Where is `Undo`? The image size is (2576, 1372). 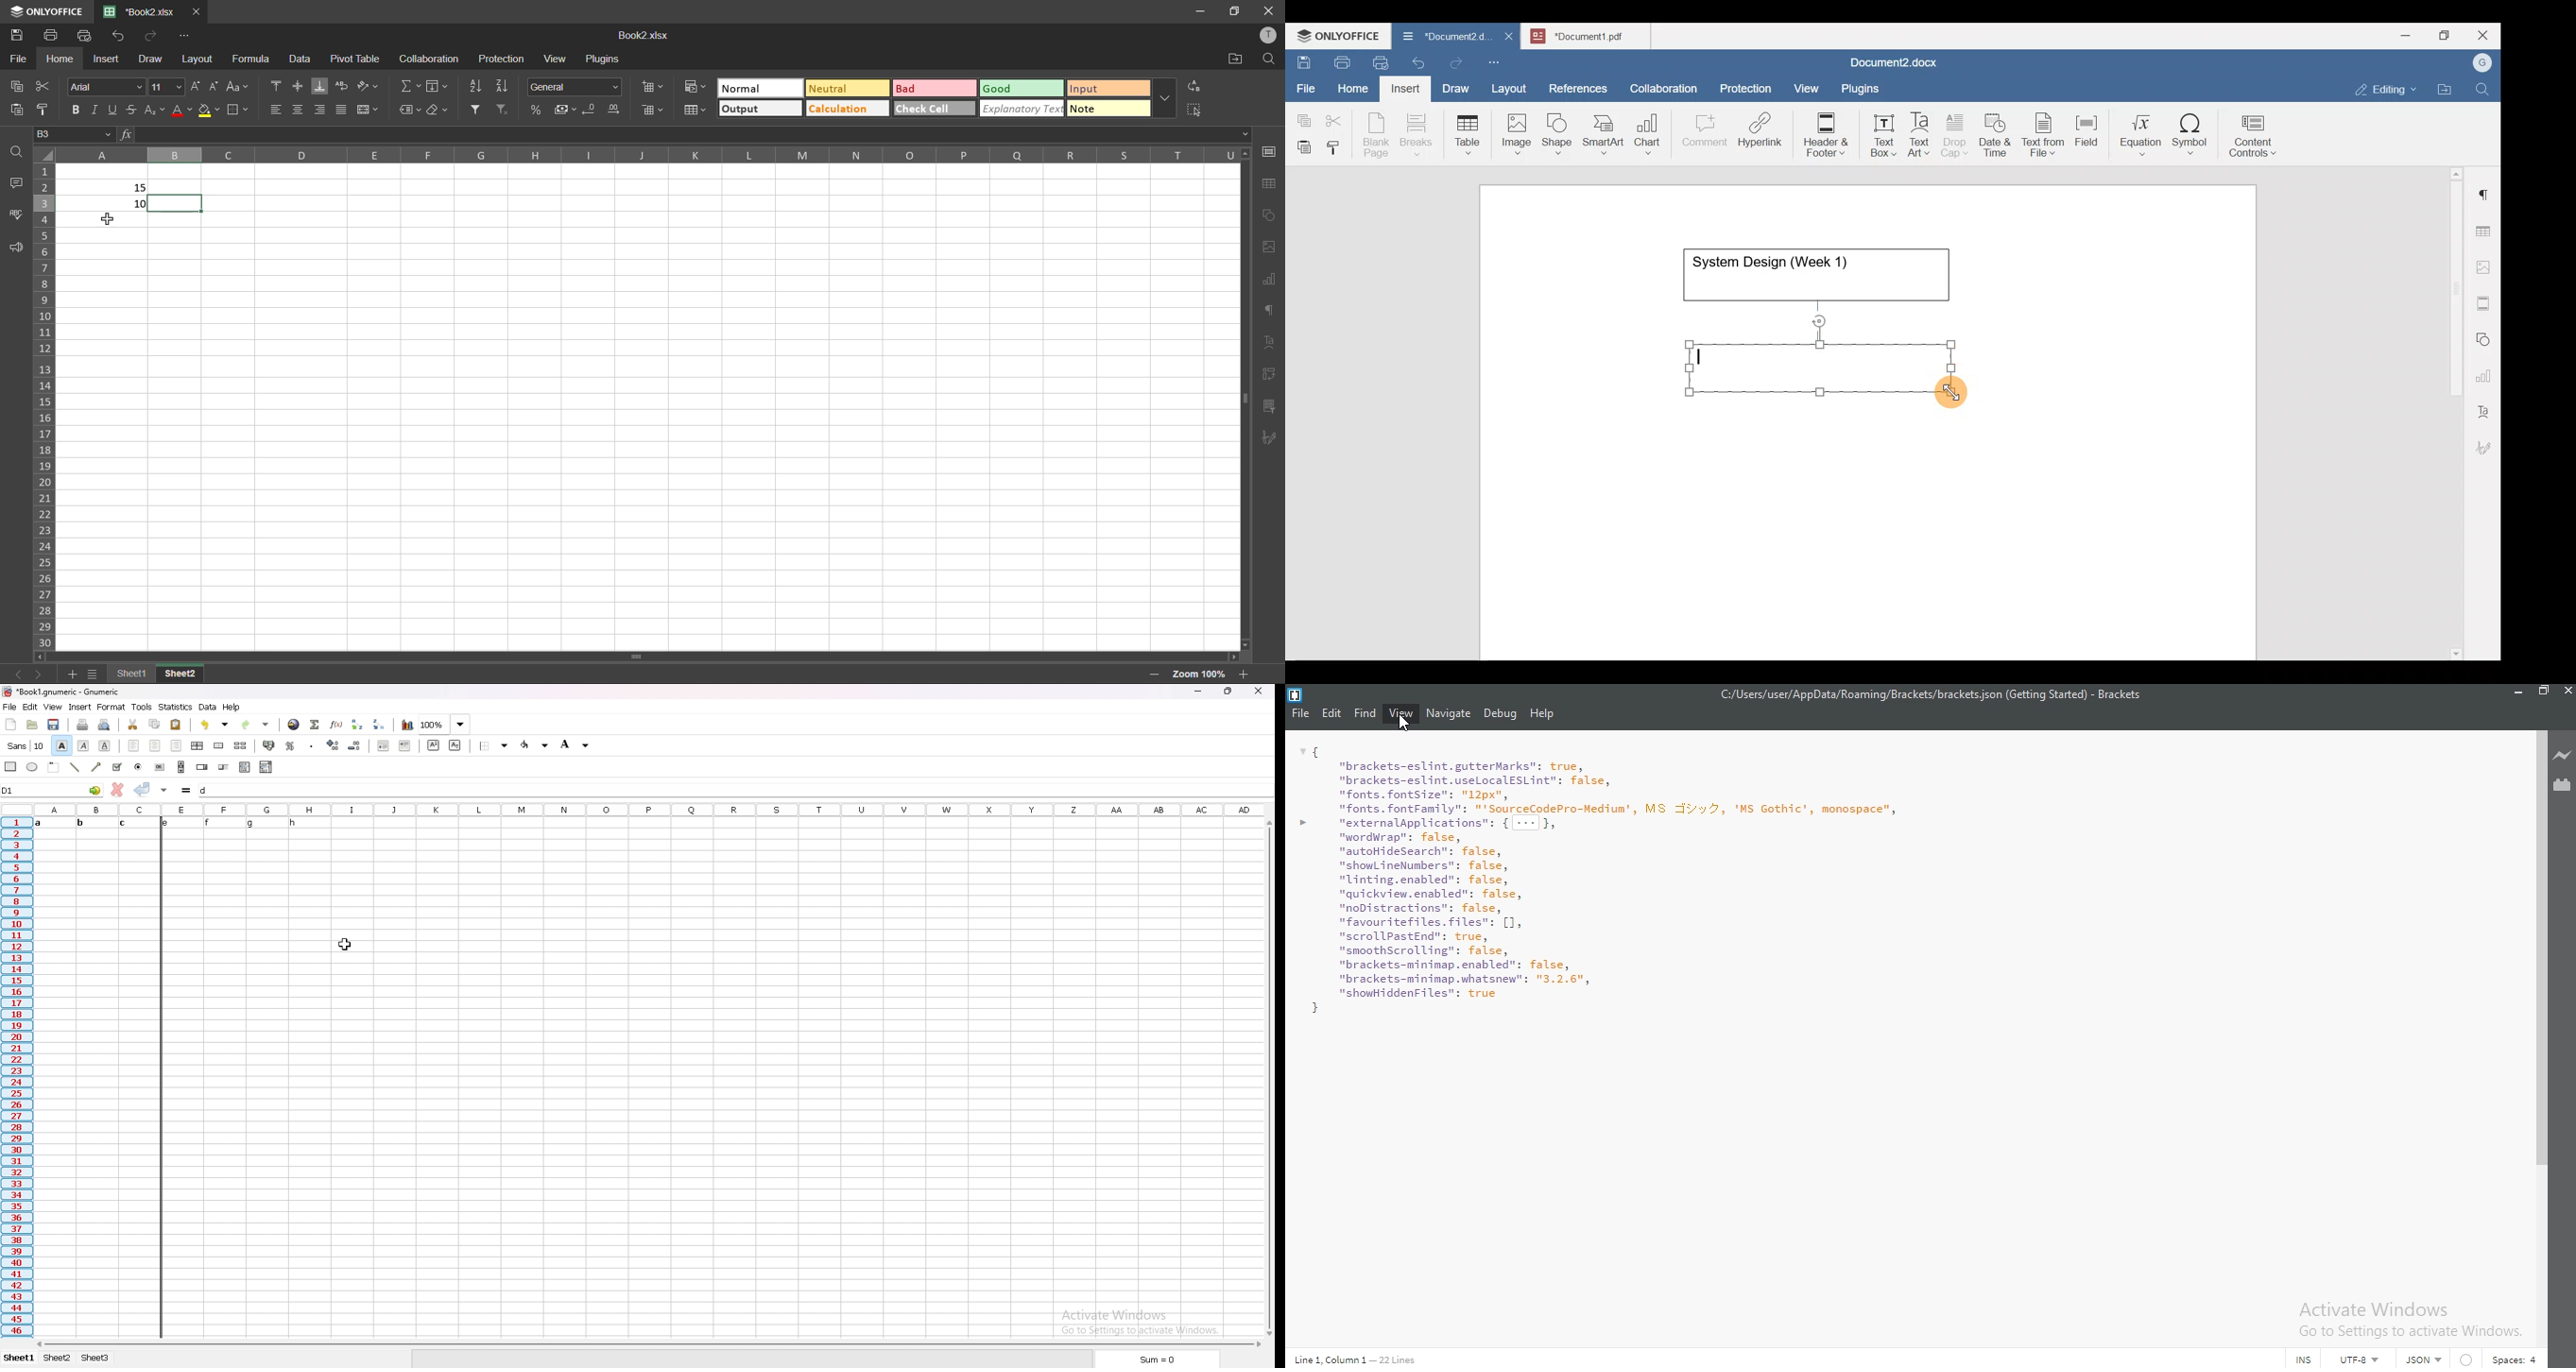
Undo is located at coordinates (1416, 61).